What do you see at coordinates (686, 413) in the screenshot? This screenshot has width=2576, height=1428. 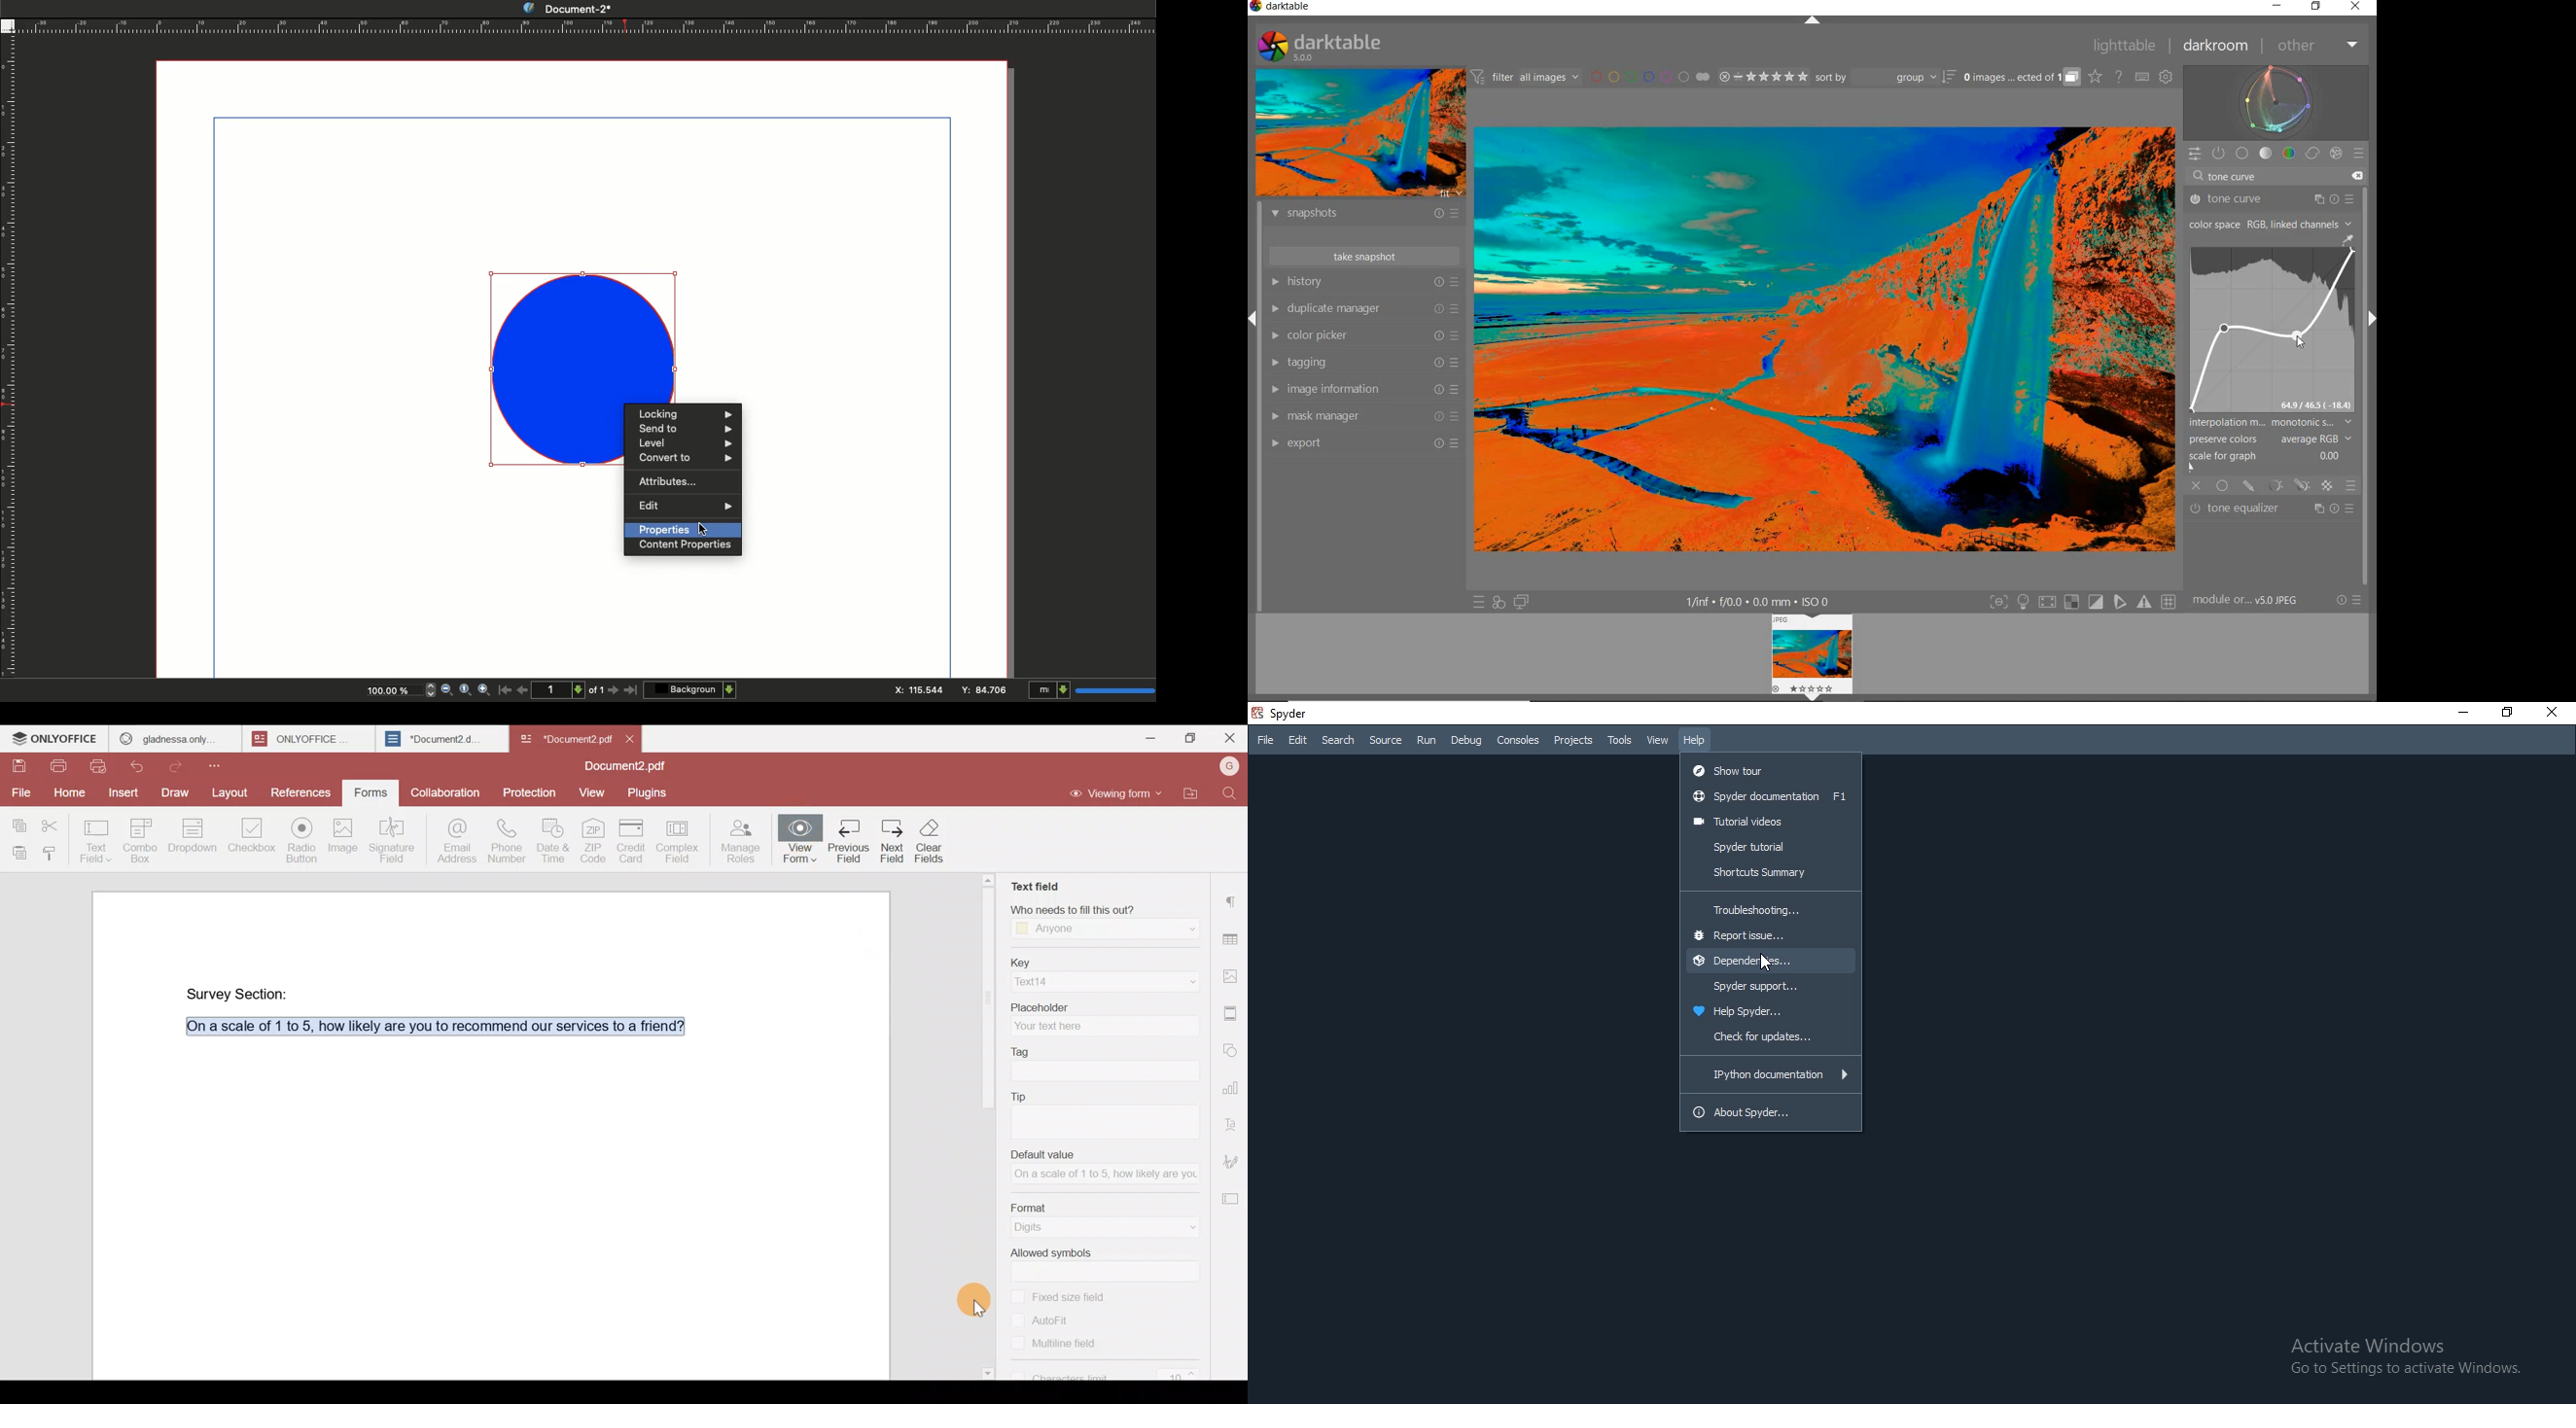 I see `Locking` at bounding box center [686, 413].